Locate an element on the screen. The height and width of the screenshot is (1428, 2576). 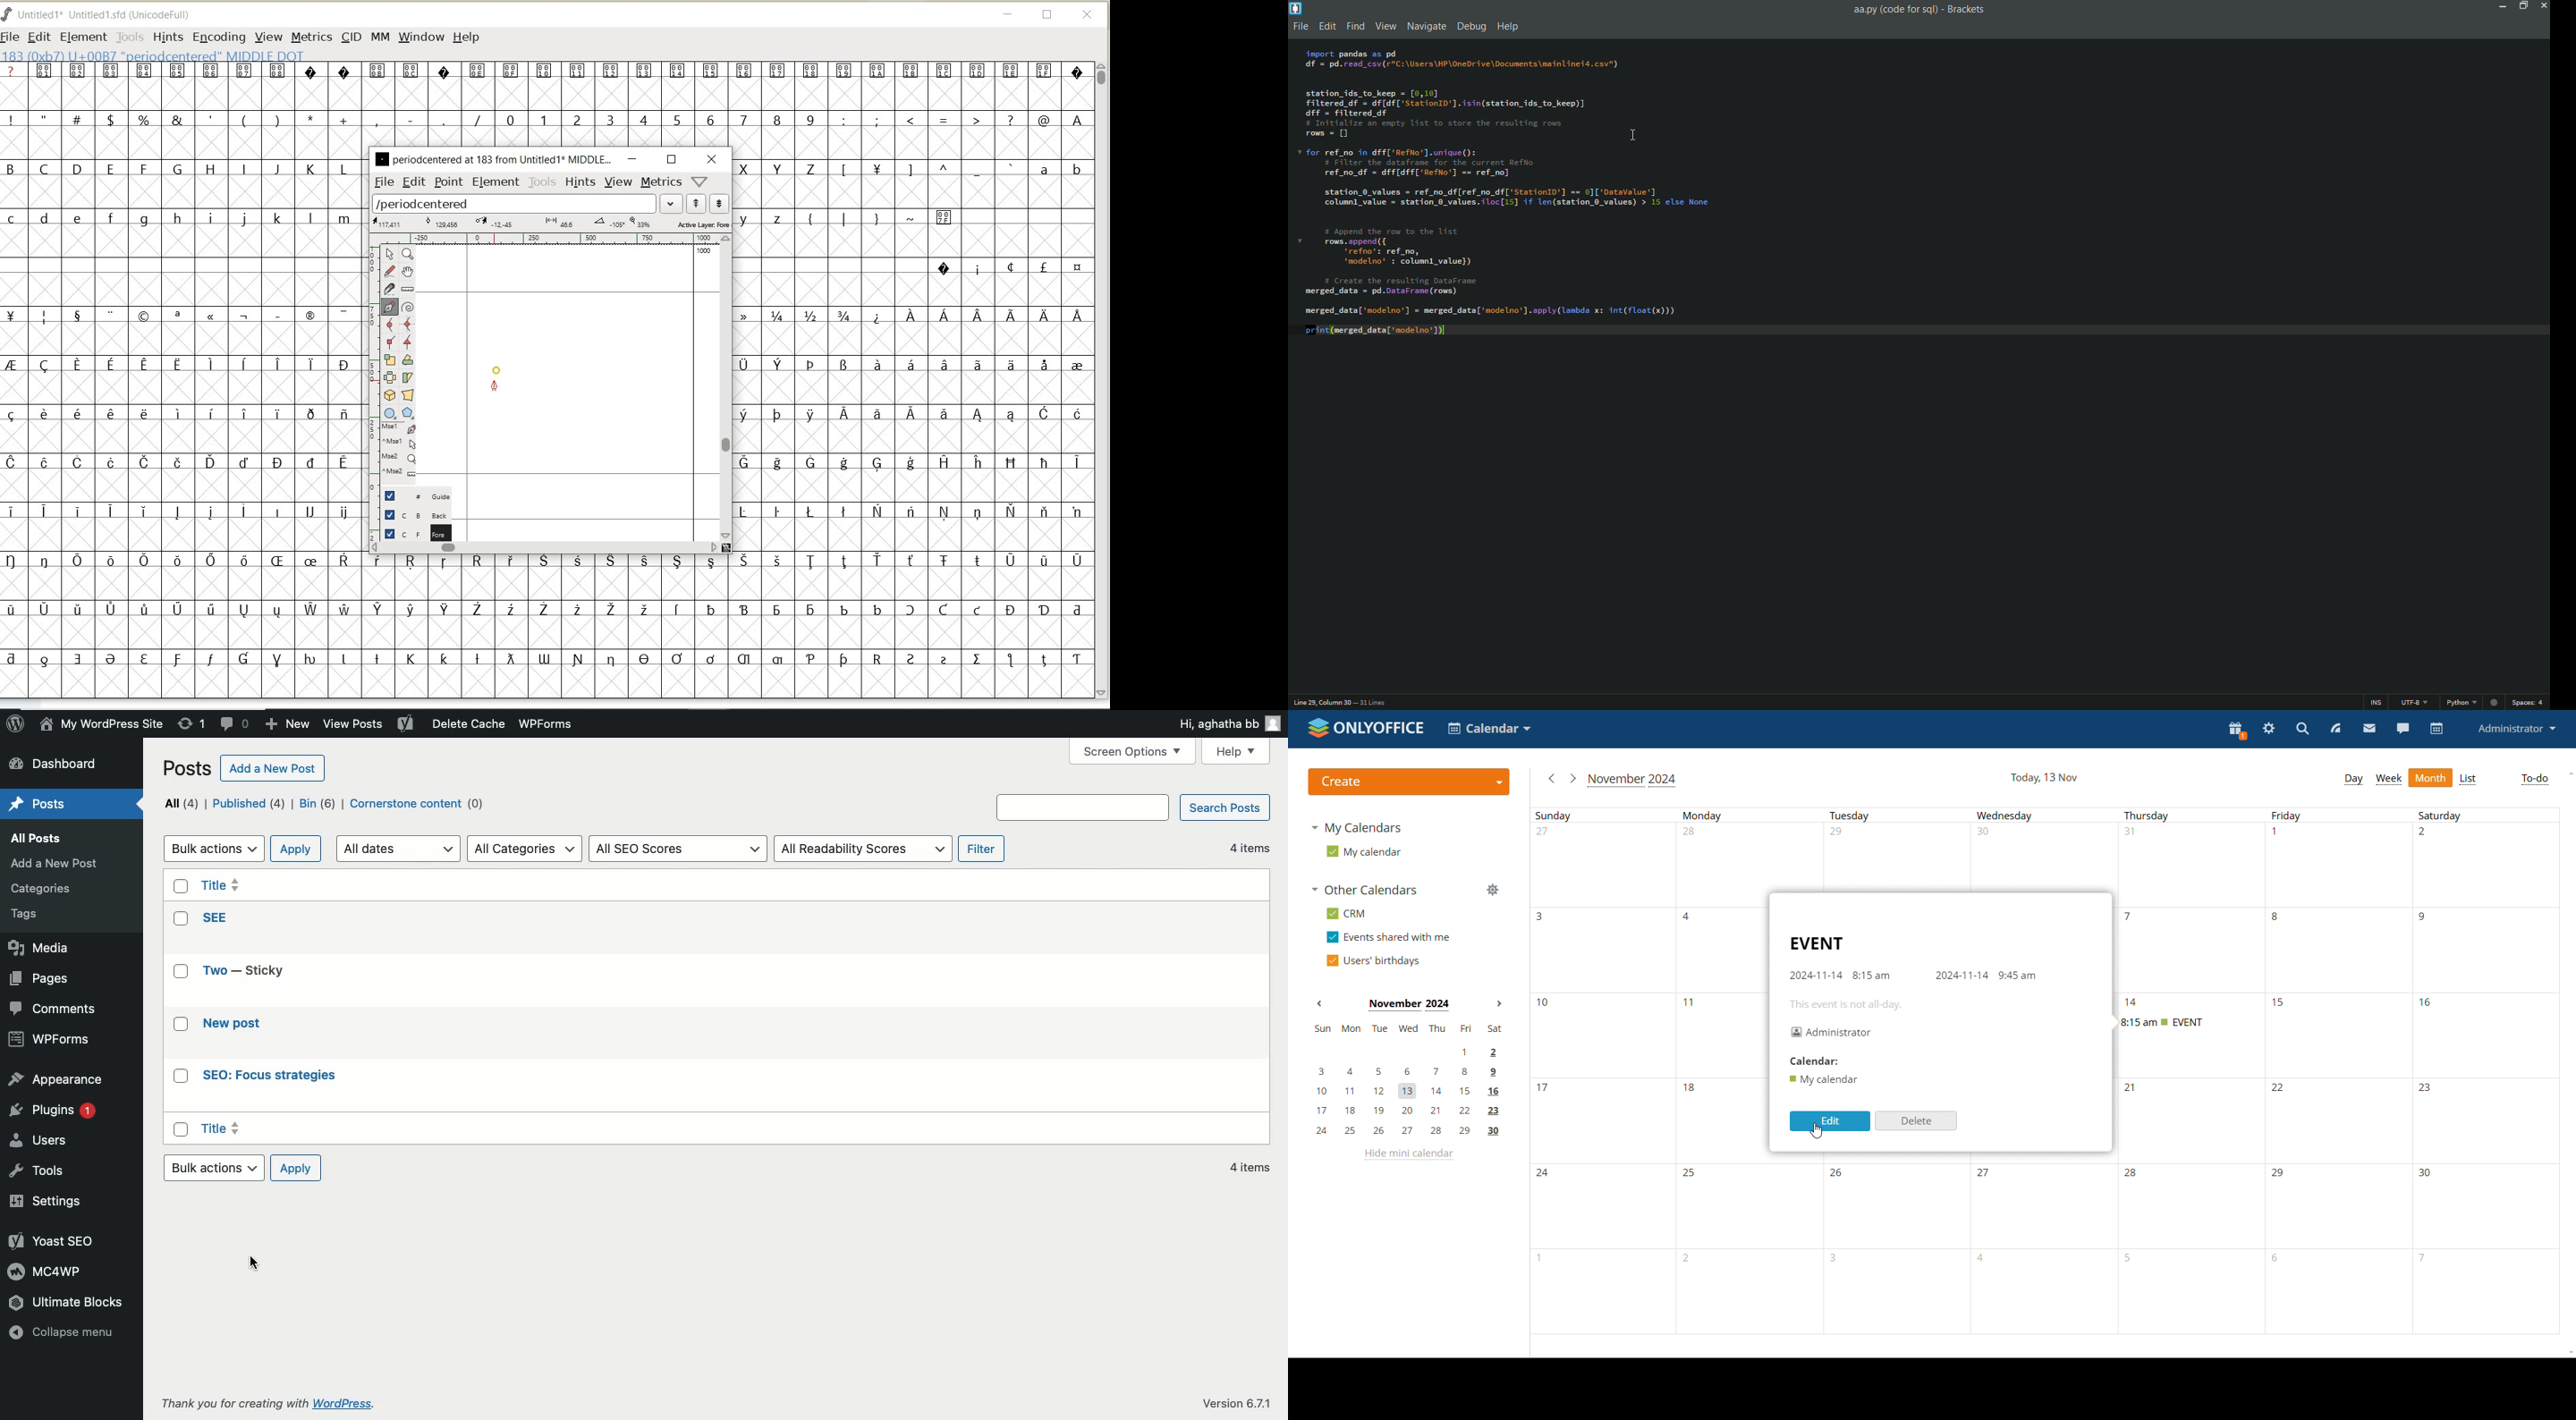
unallocated time slots is located at coordinates (1648, 951).